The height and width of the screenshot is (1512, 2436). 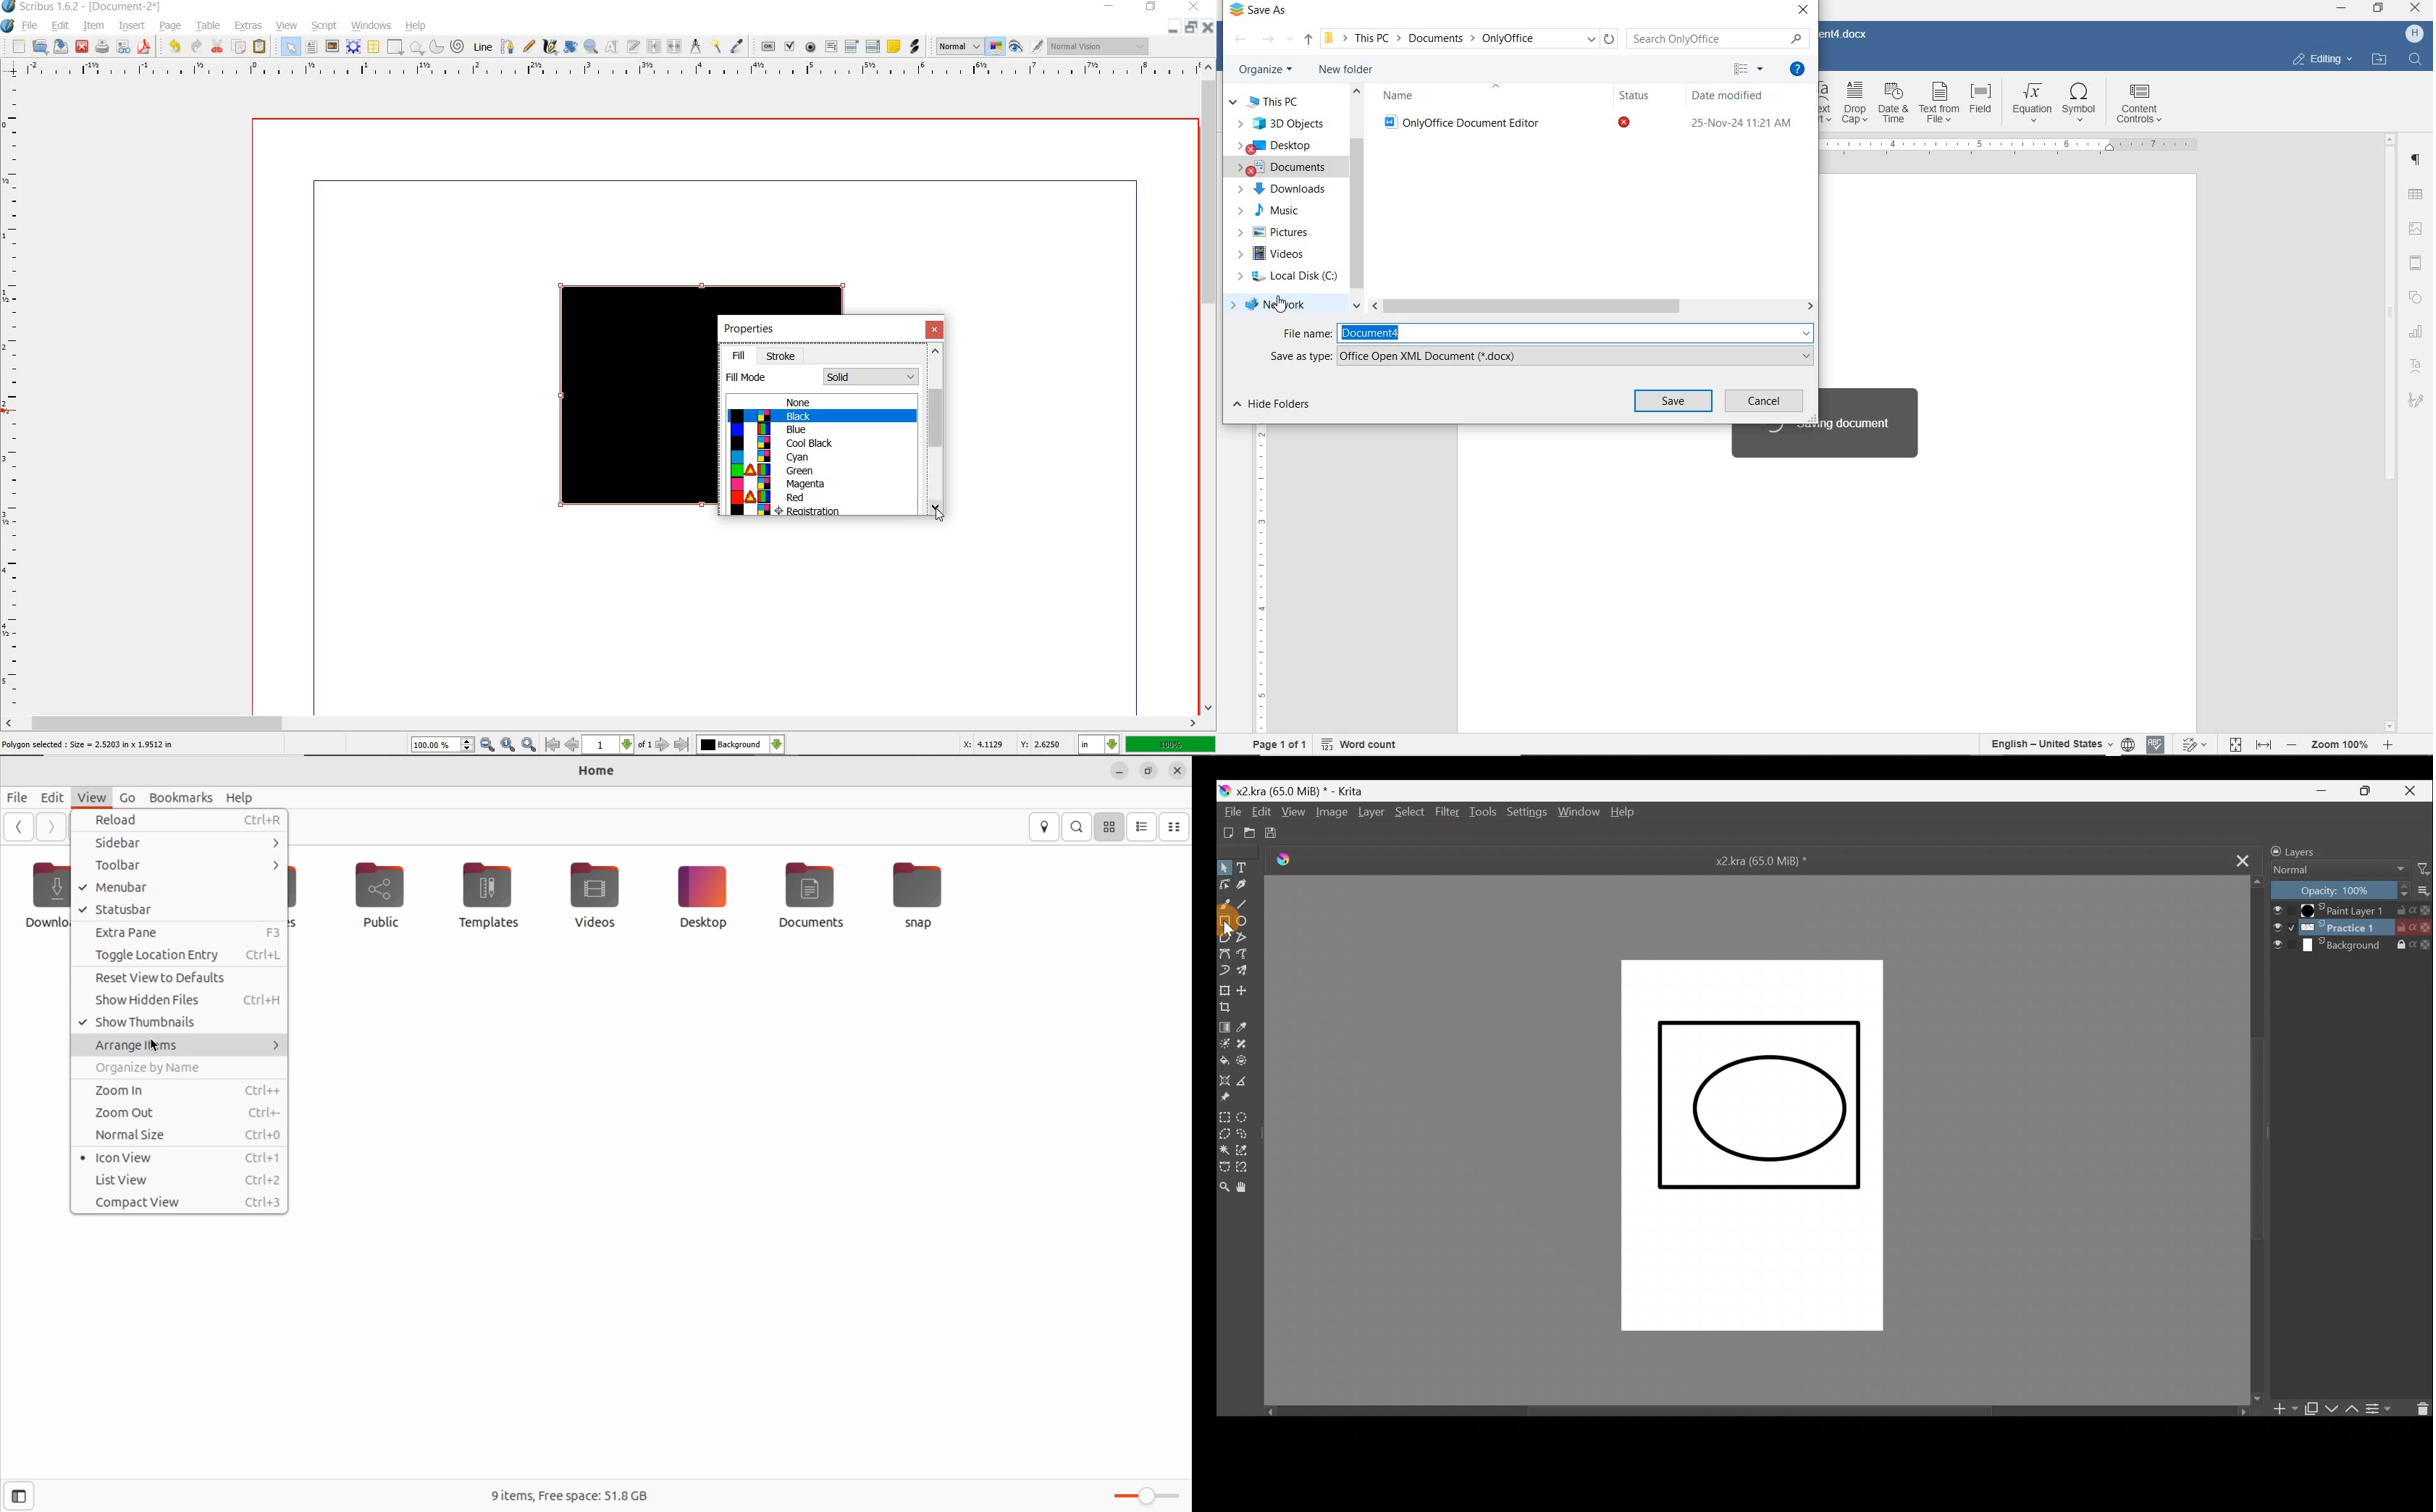 I want to click on eye dropper, so click(x=739, y=46).